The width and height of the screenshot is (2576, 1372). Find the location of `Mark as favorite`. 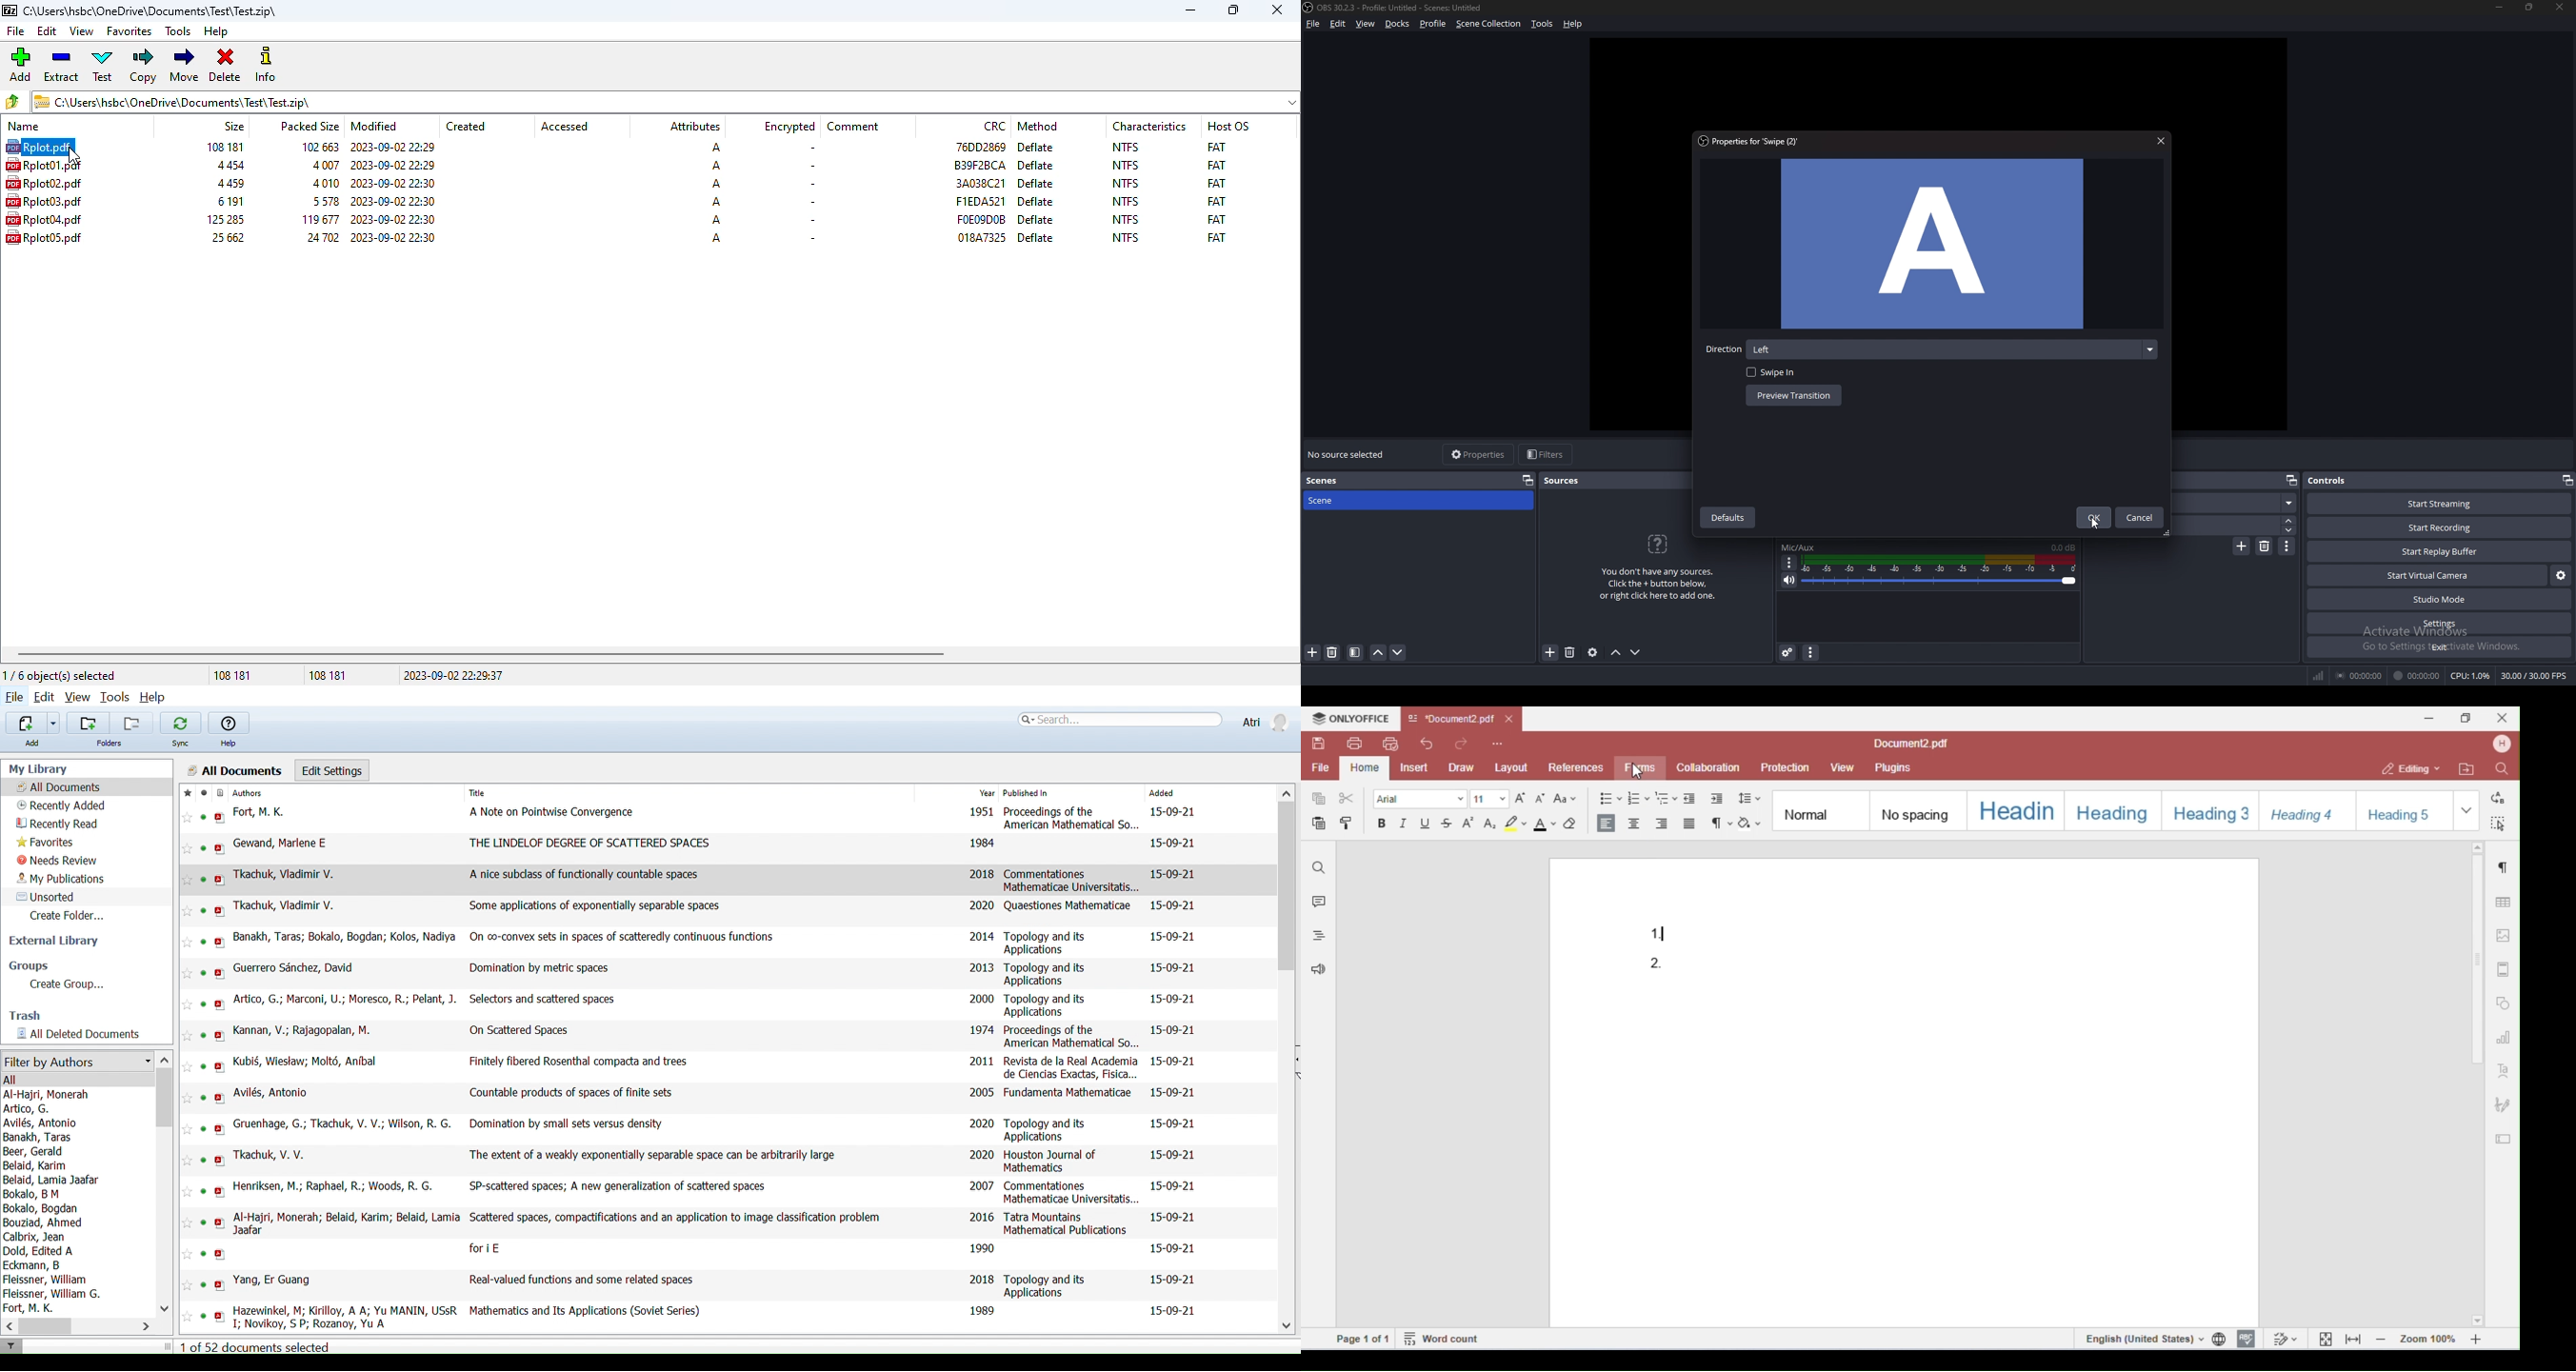

Mark as favorite is located at coordinates (185, 793).